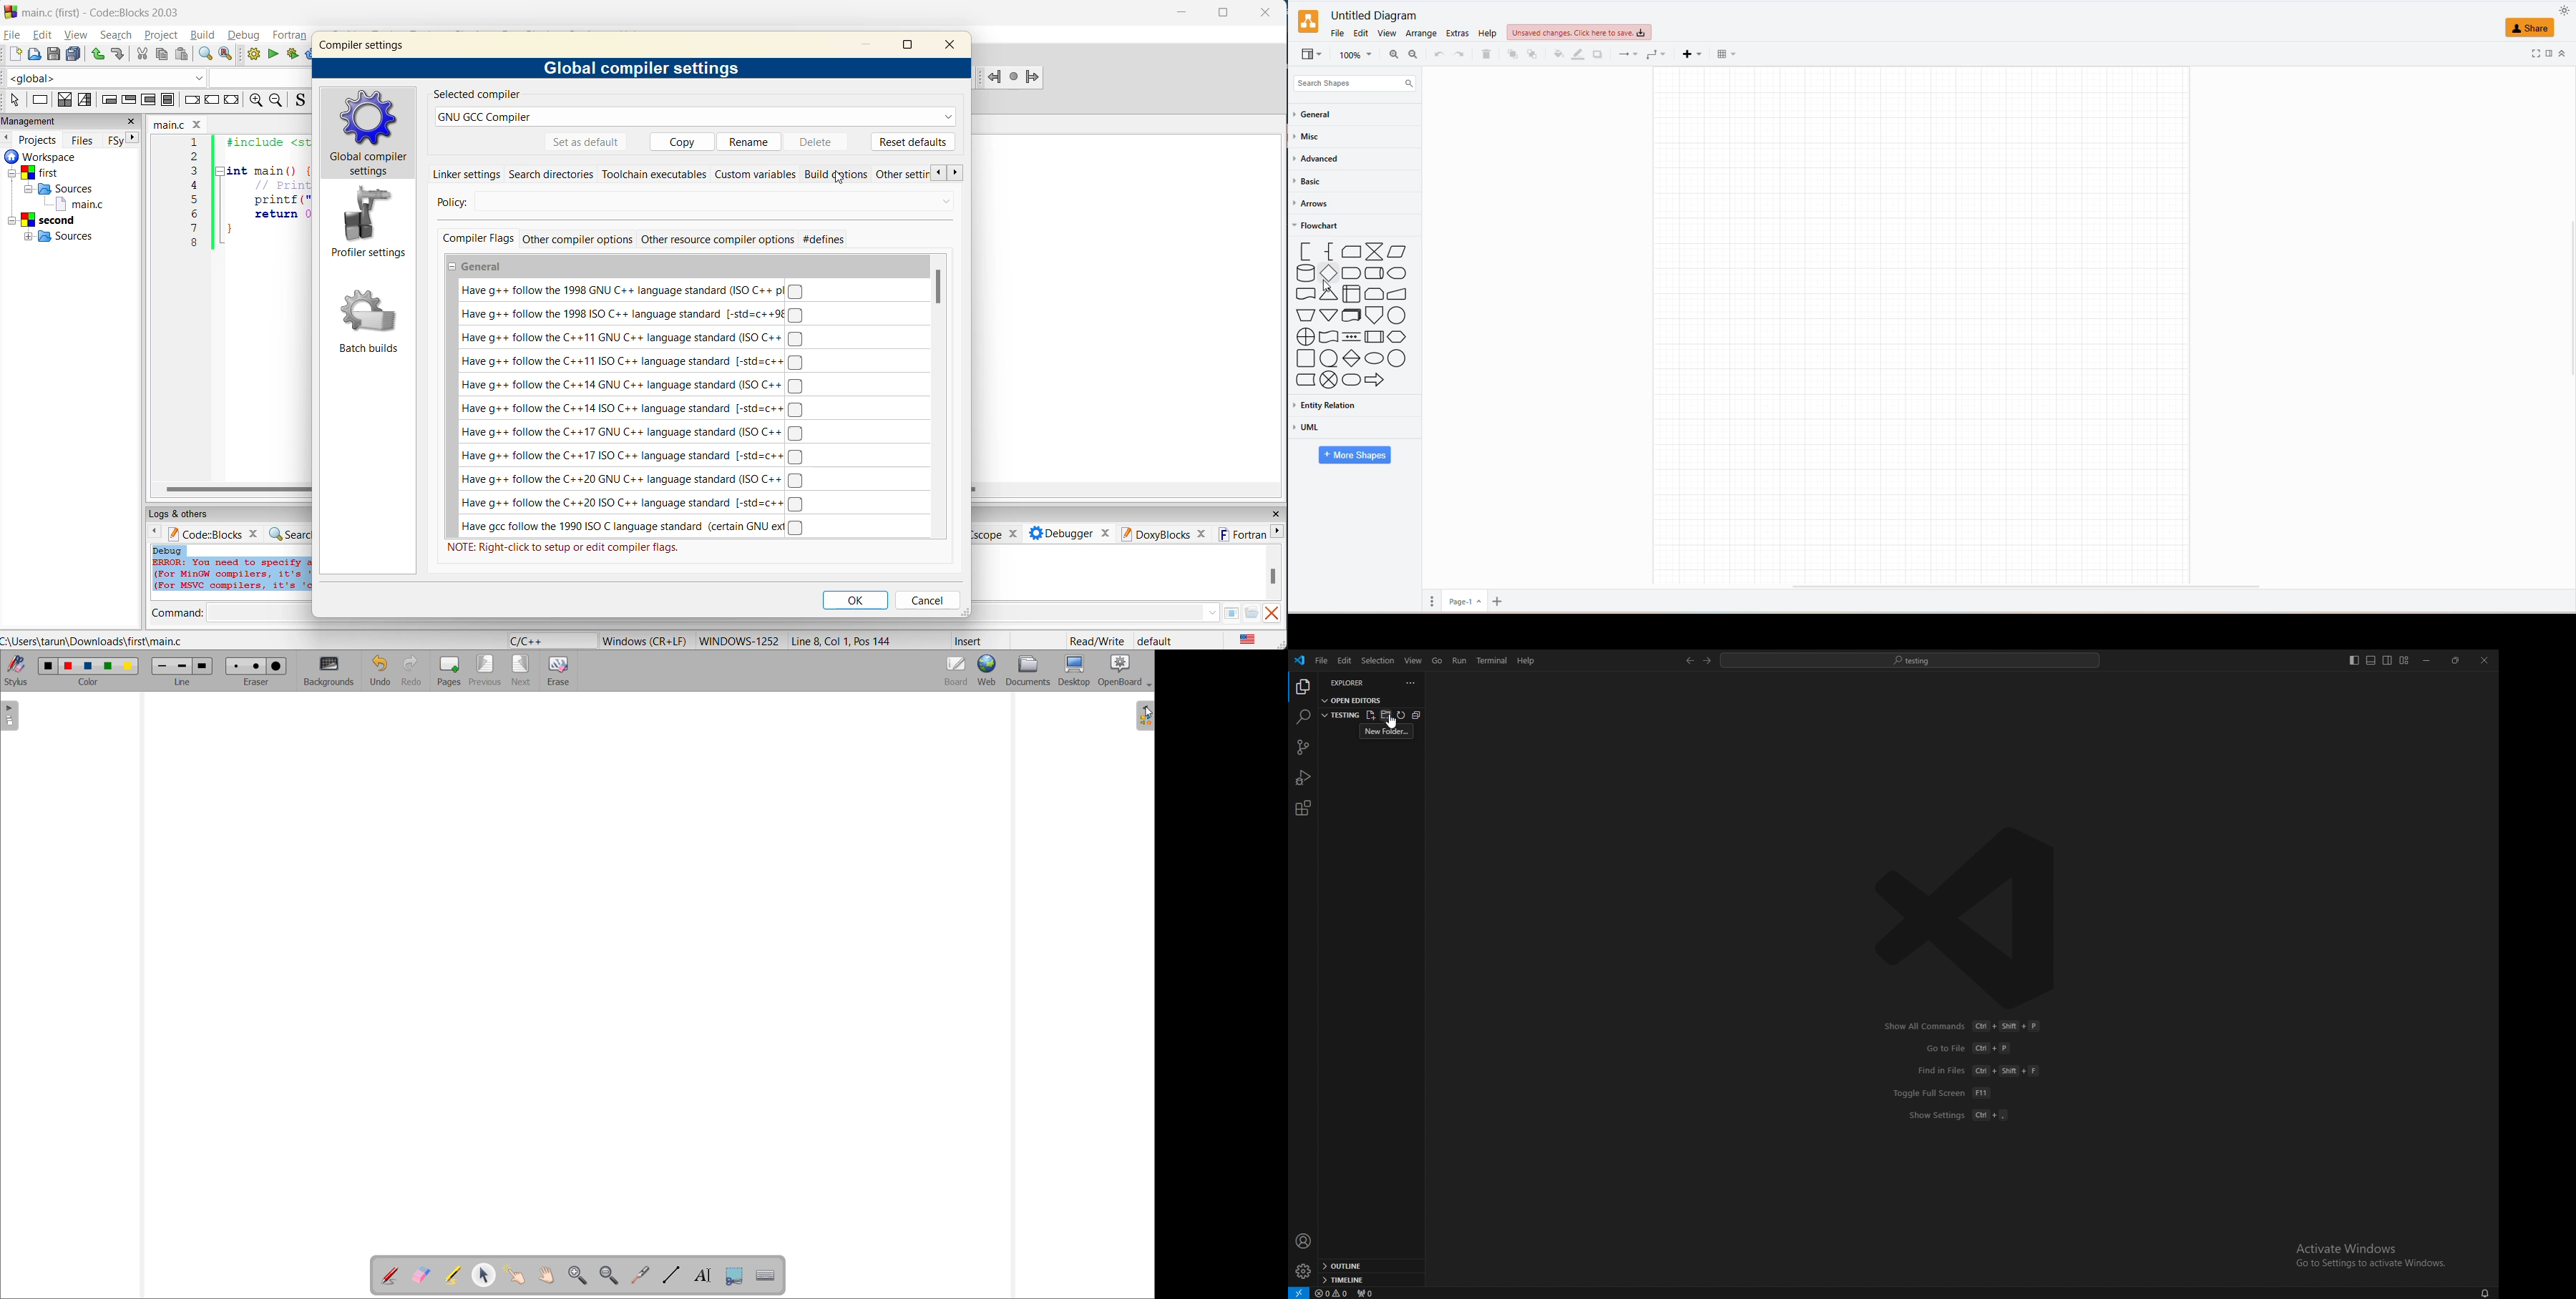 The width and height of the screenshot is (2576, 1316). Describe the element at coordinates (75, 34) in the screenshot. I see `view` at that location.